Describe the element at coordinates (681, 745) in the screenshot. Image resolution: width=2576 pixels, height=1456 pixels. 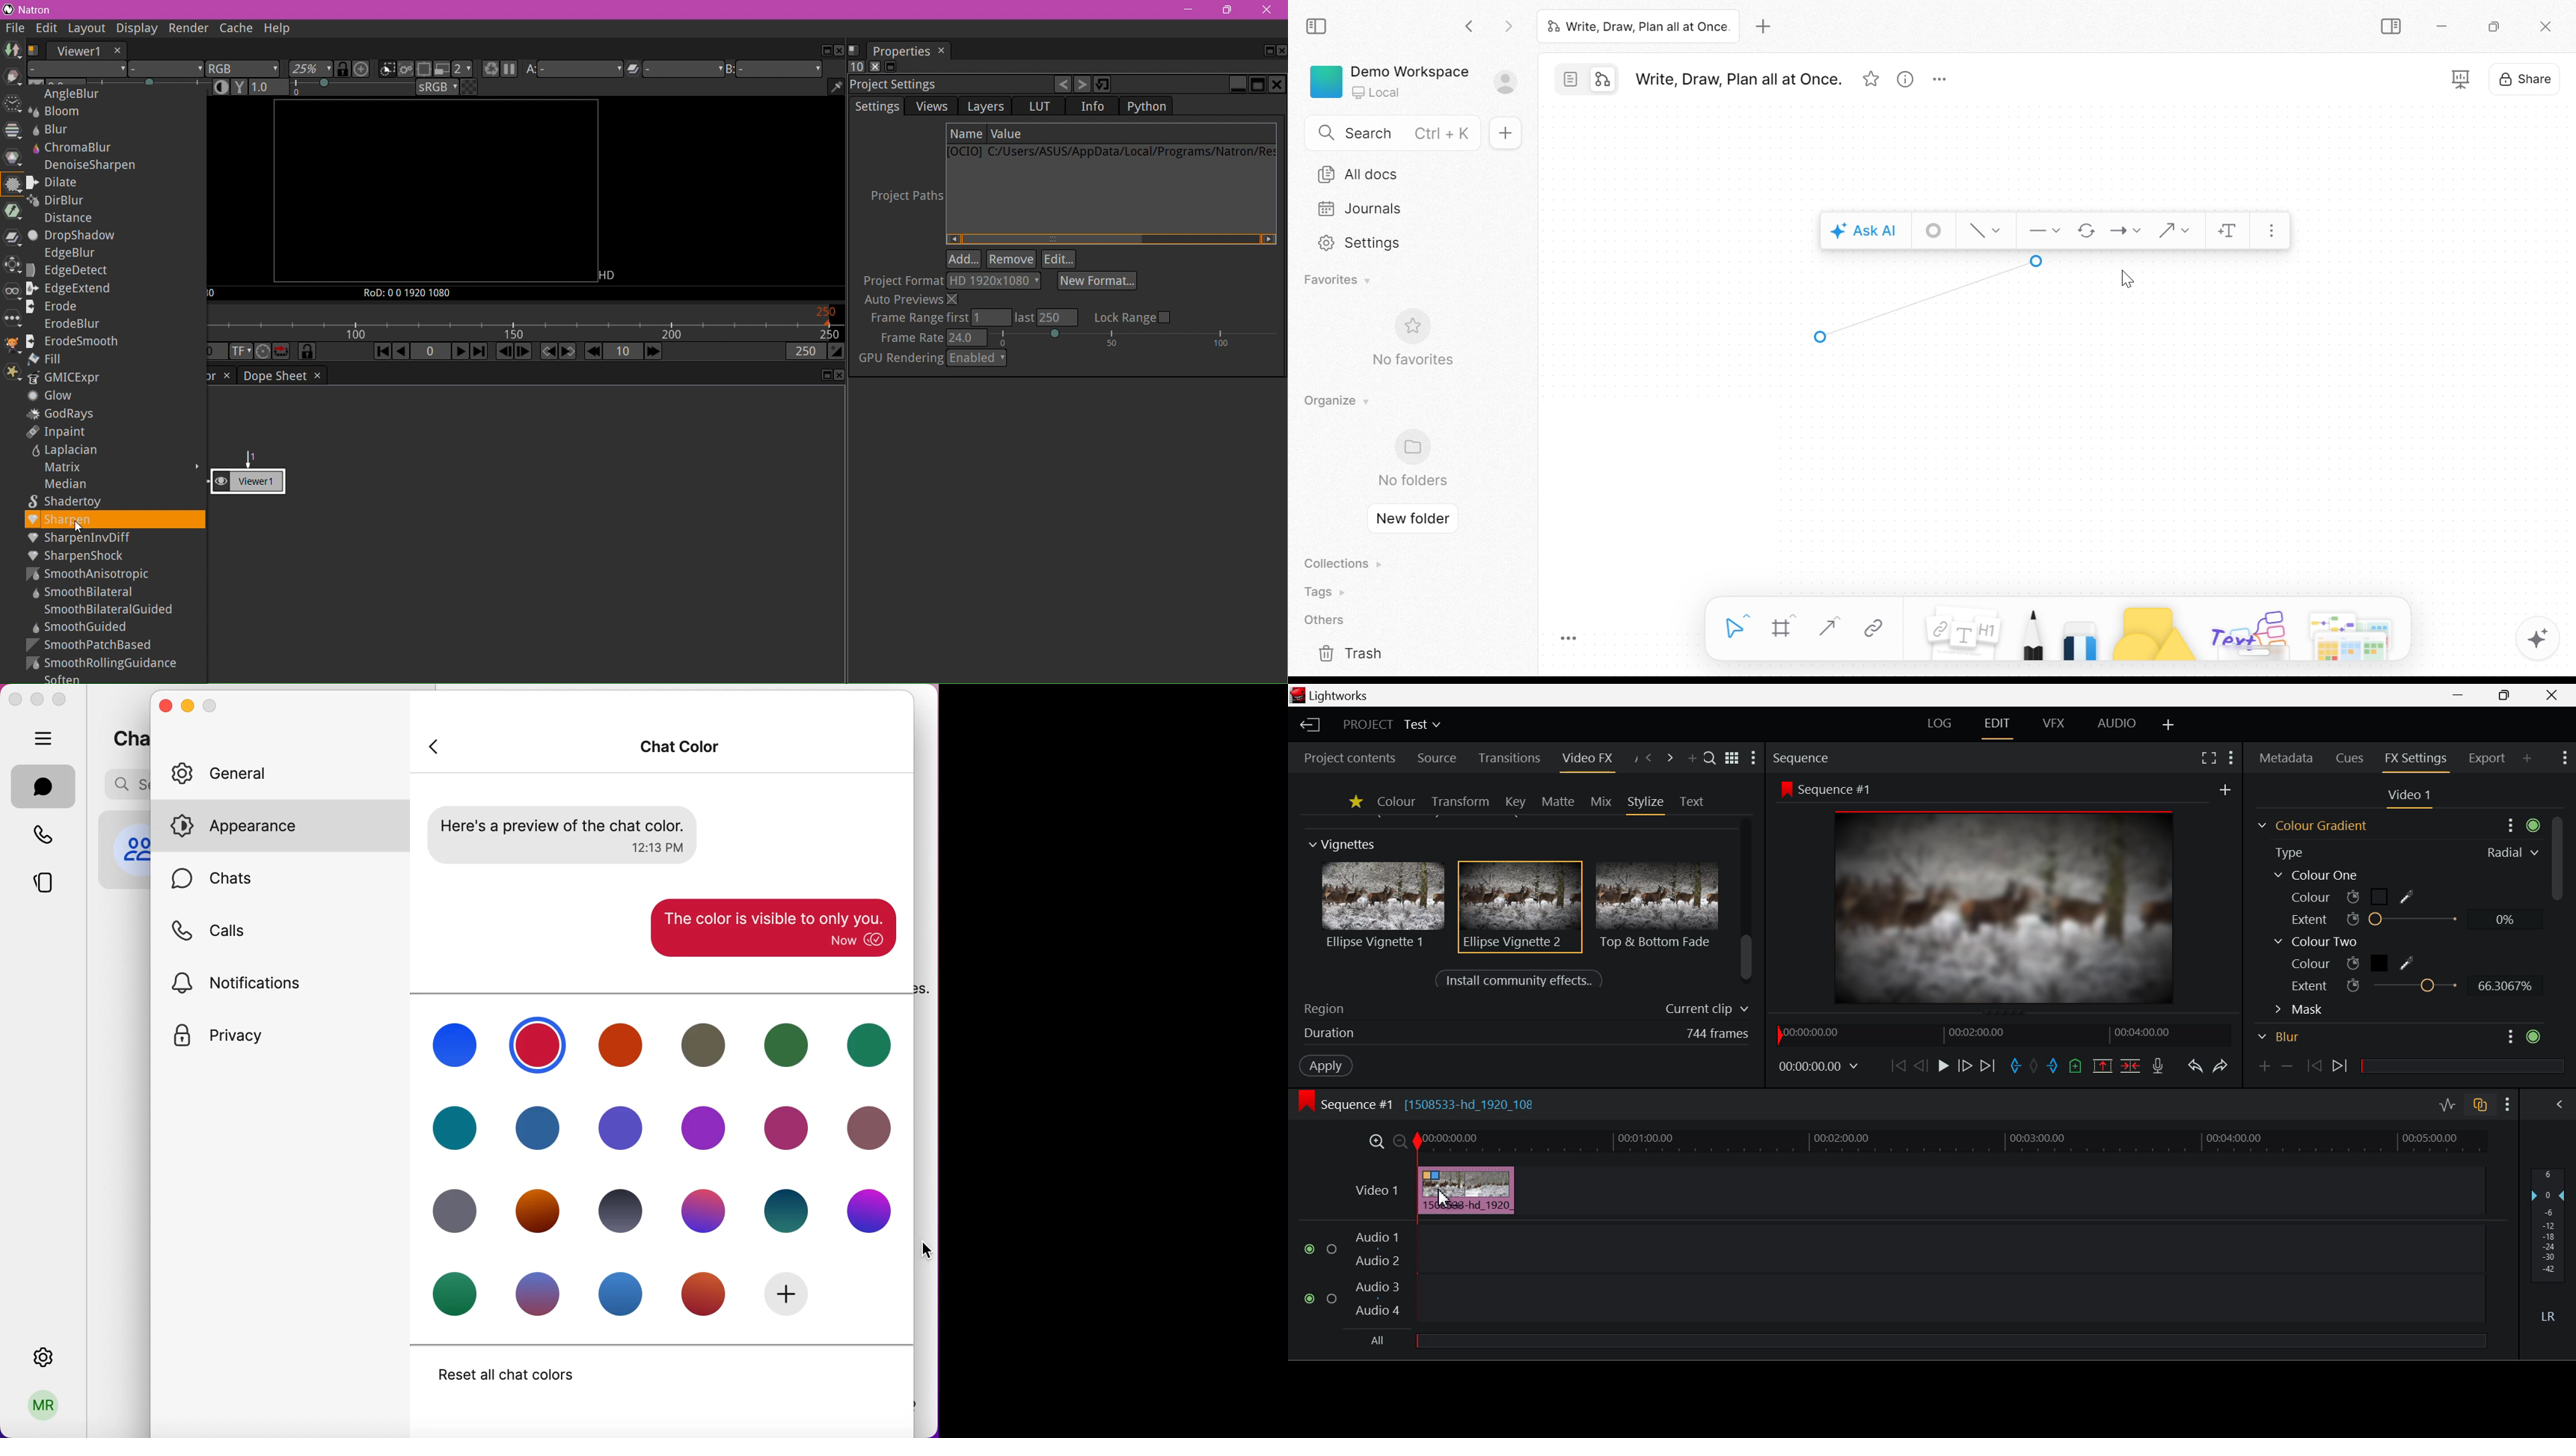
I see `chat color` at that location.